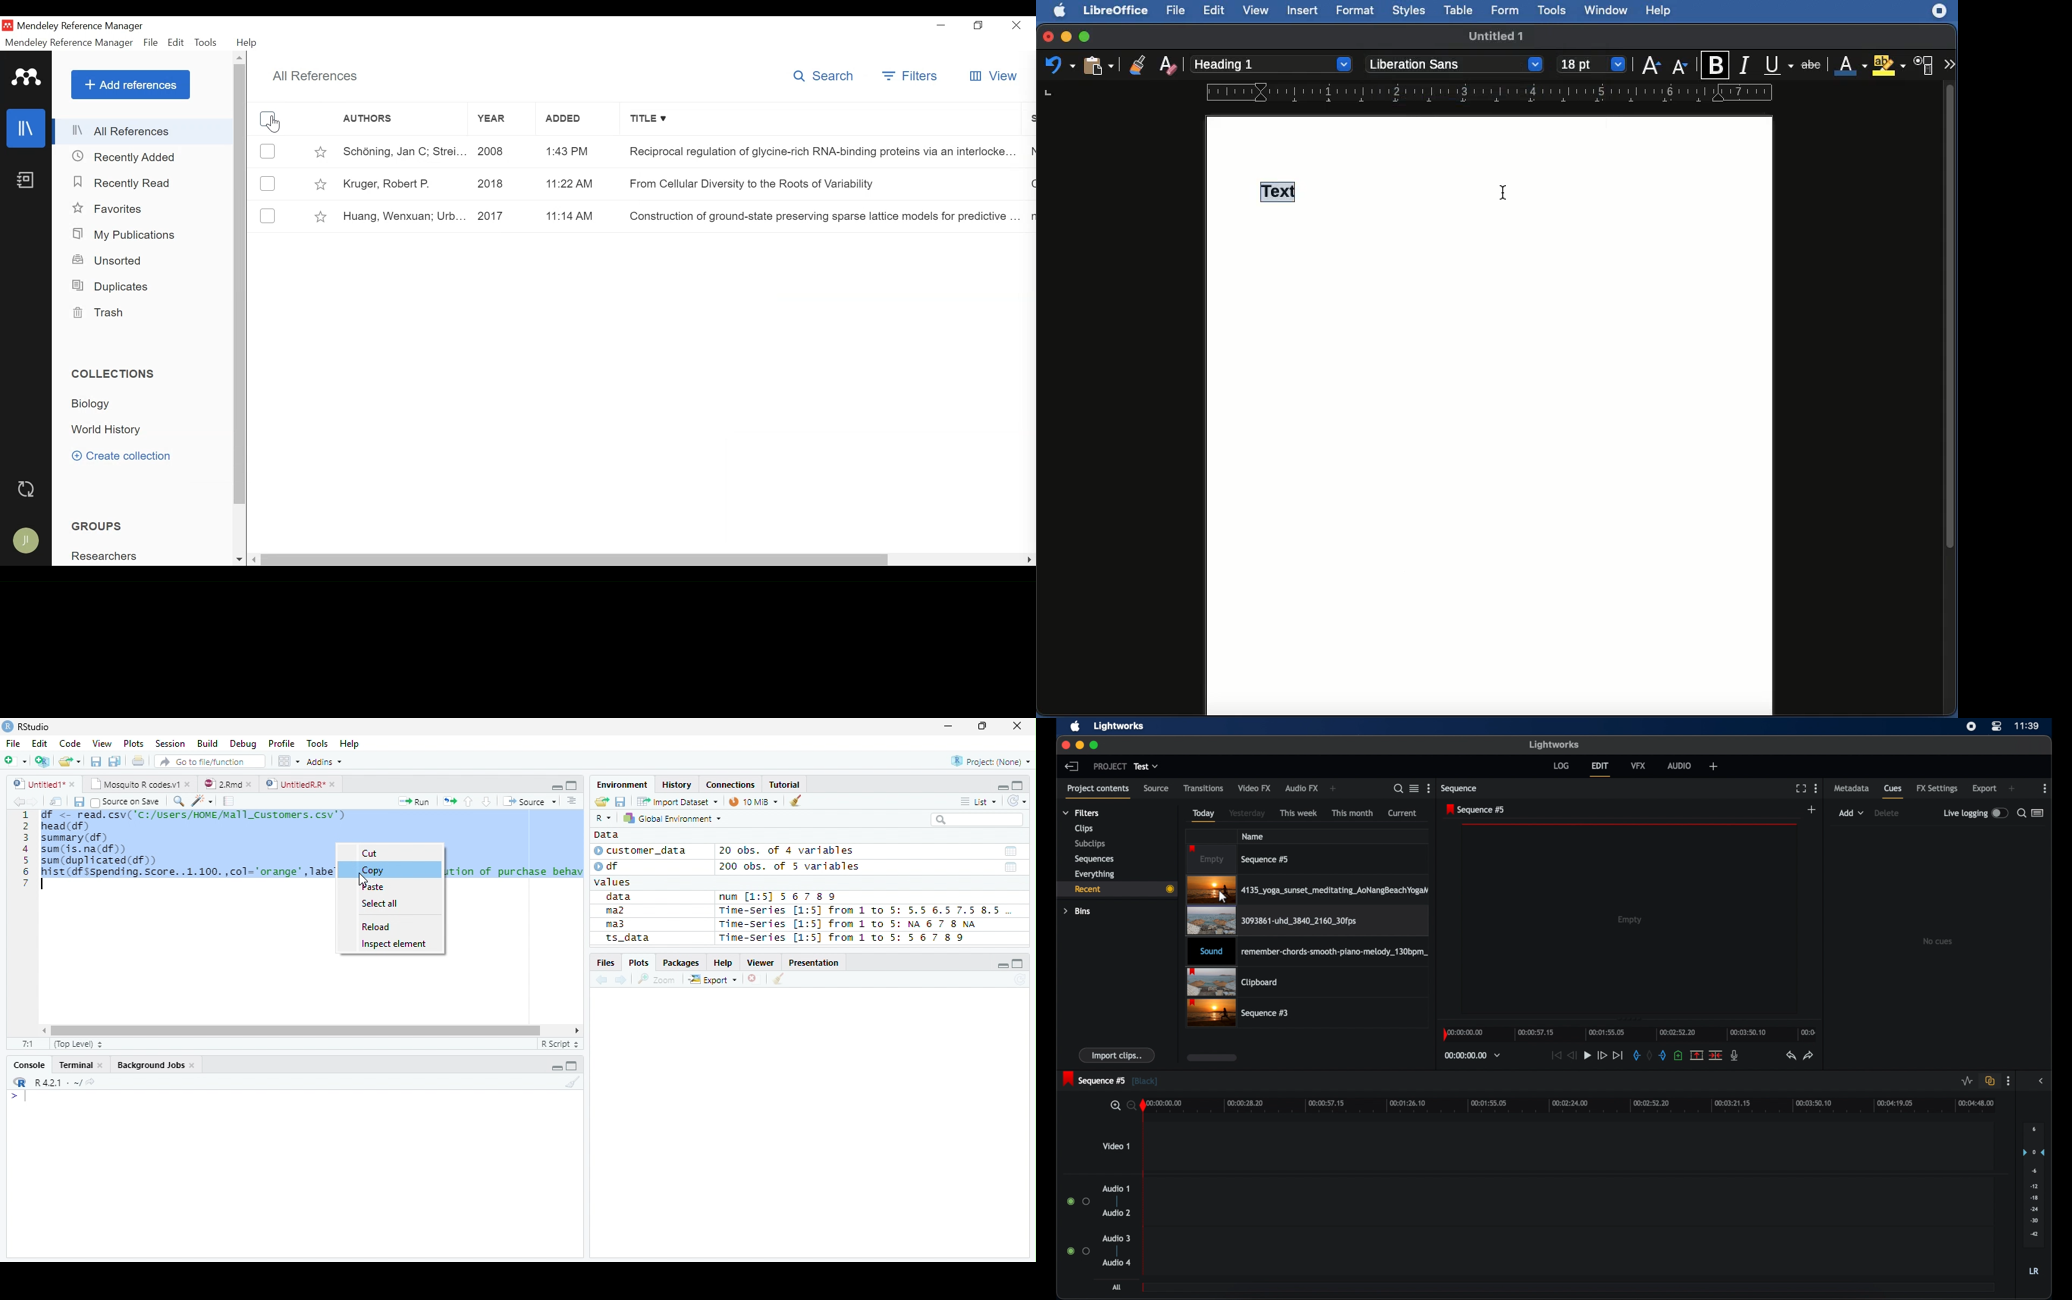 This screenshot has height=1316, width=2072. Describe the element at coordinates (1156, 788) in the screenshot. I see `source` at that location.